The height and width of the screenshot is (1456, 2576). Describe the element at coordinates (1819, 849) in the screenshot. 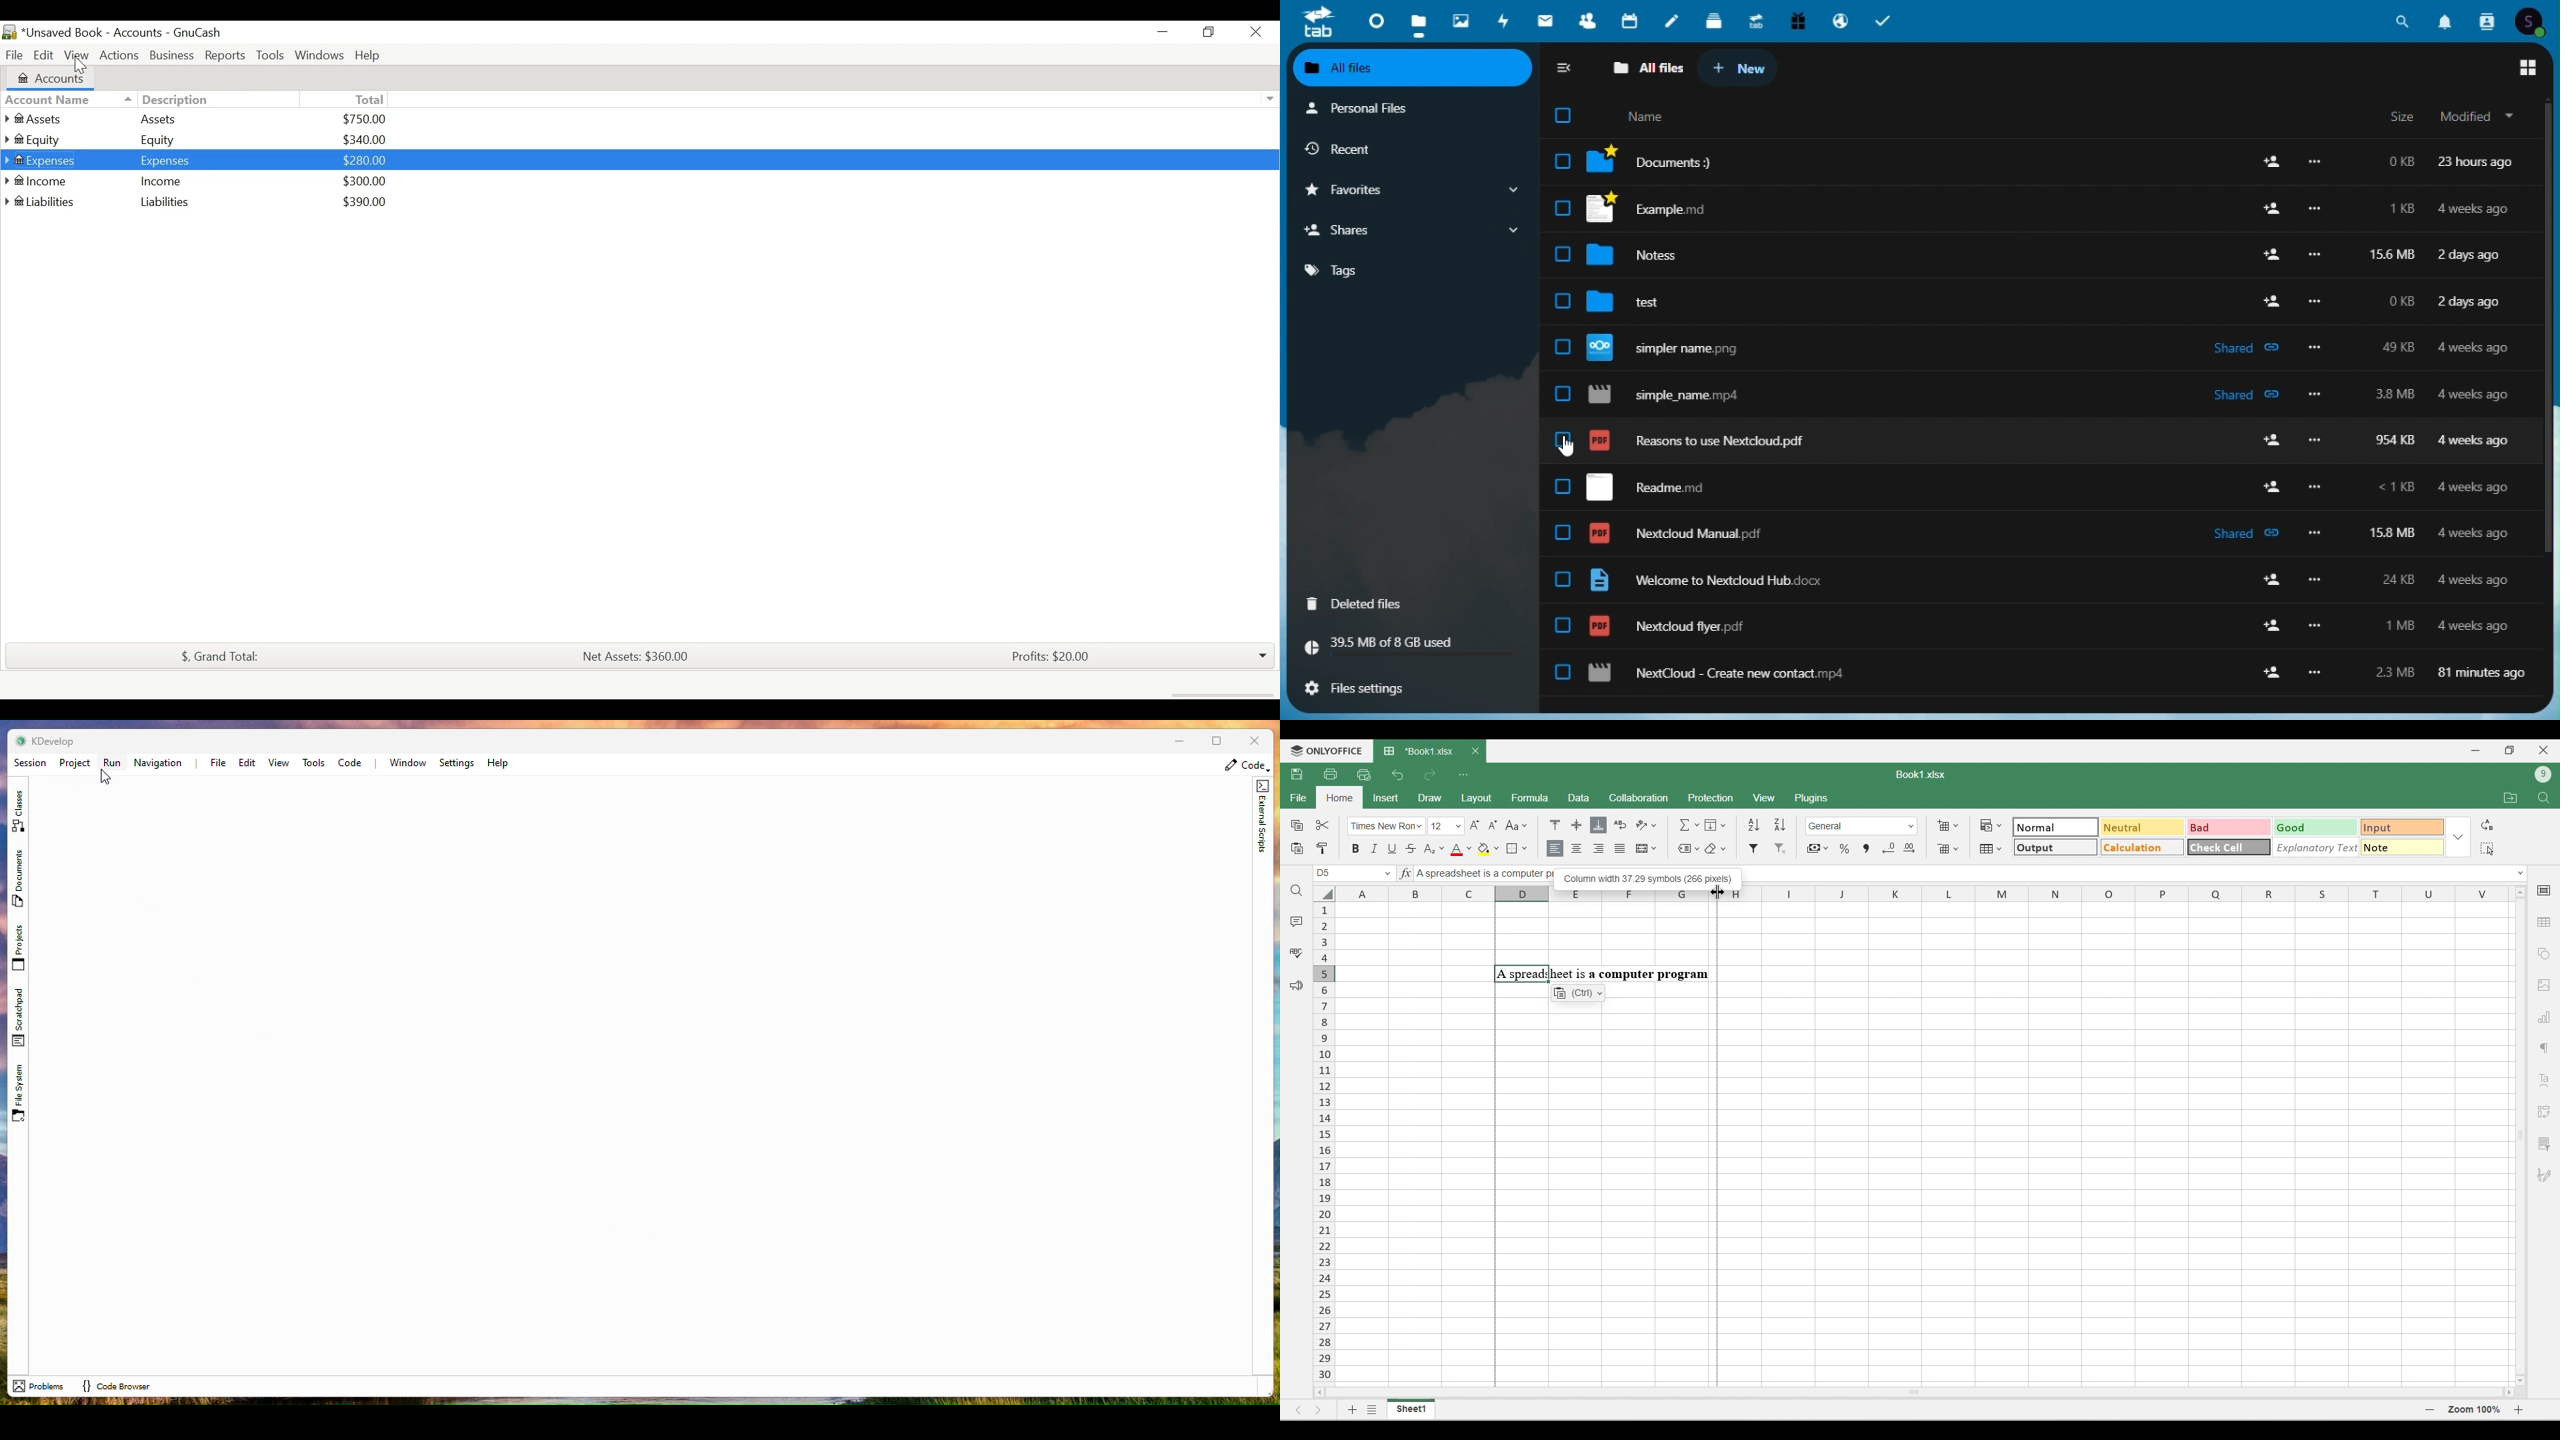

I see `Accounting style` at that location.